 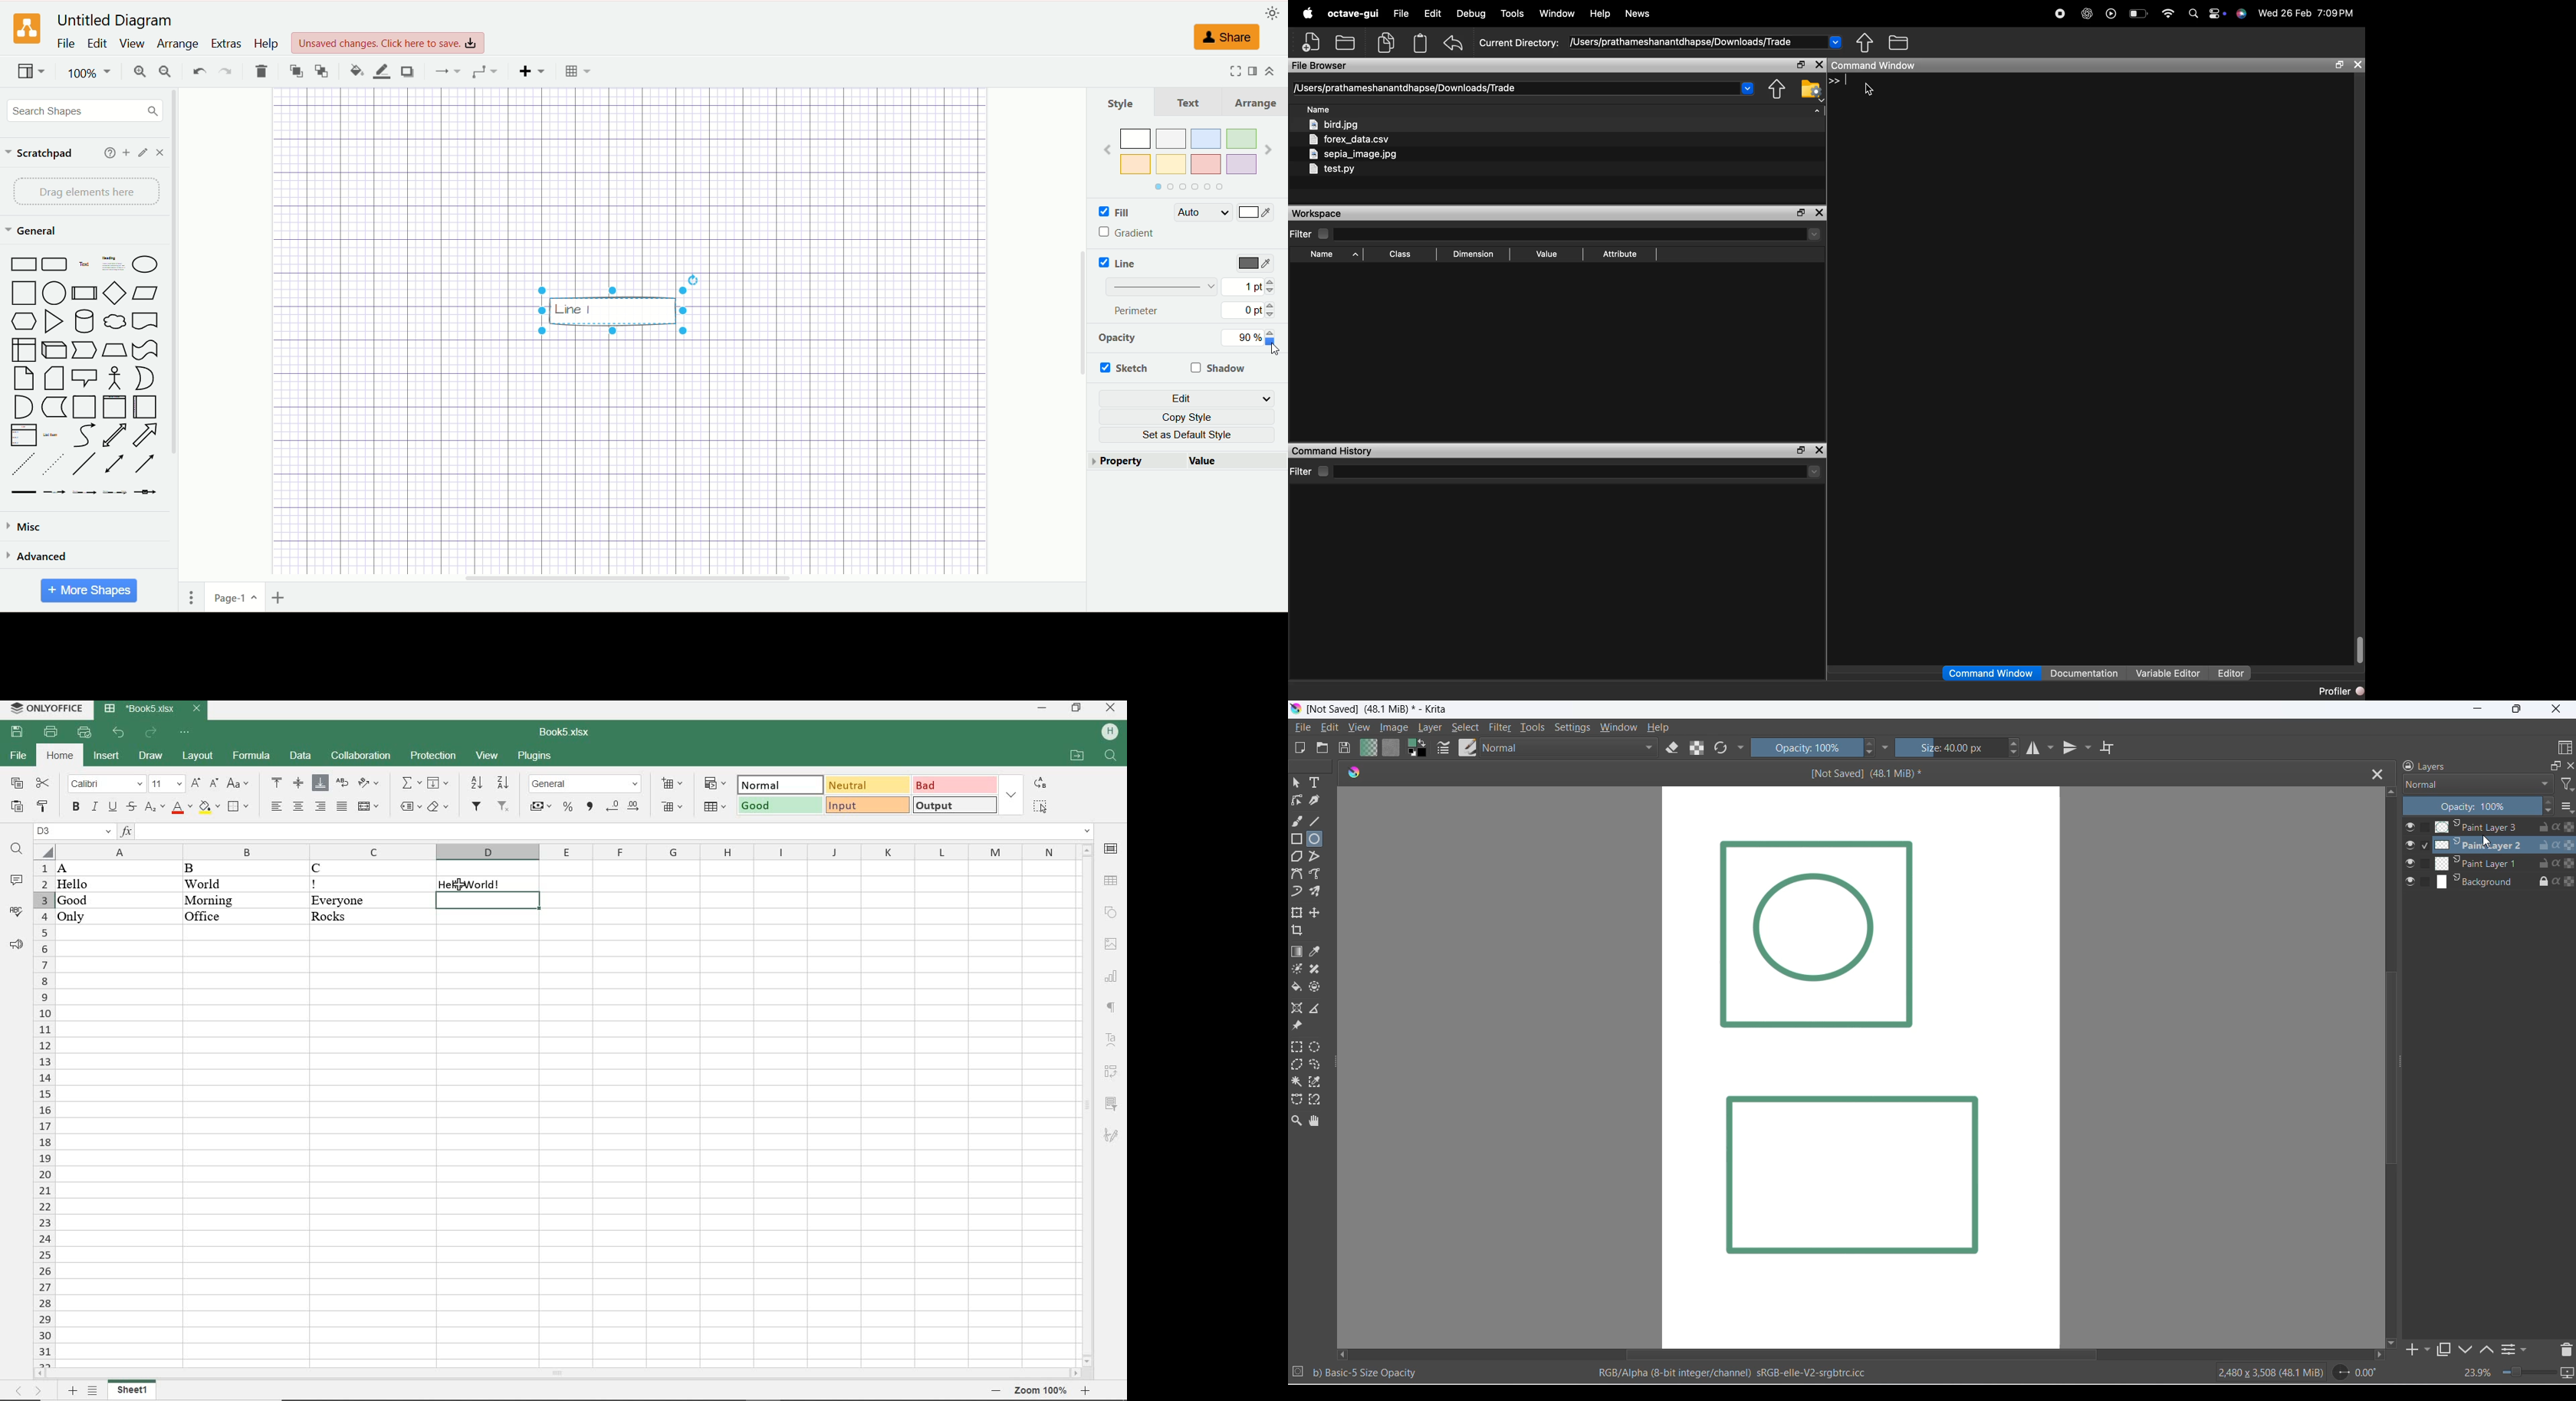 What do you see at coordinates (1322, 952) in the screenshot?
I see `sample a color` at bounding box center [1322, 952].